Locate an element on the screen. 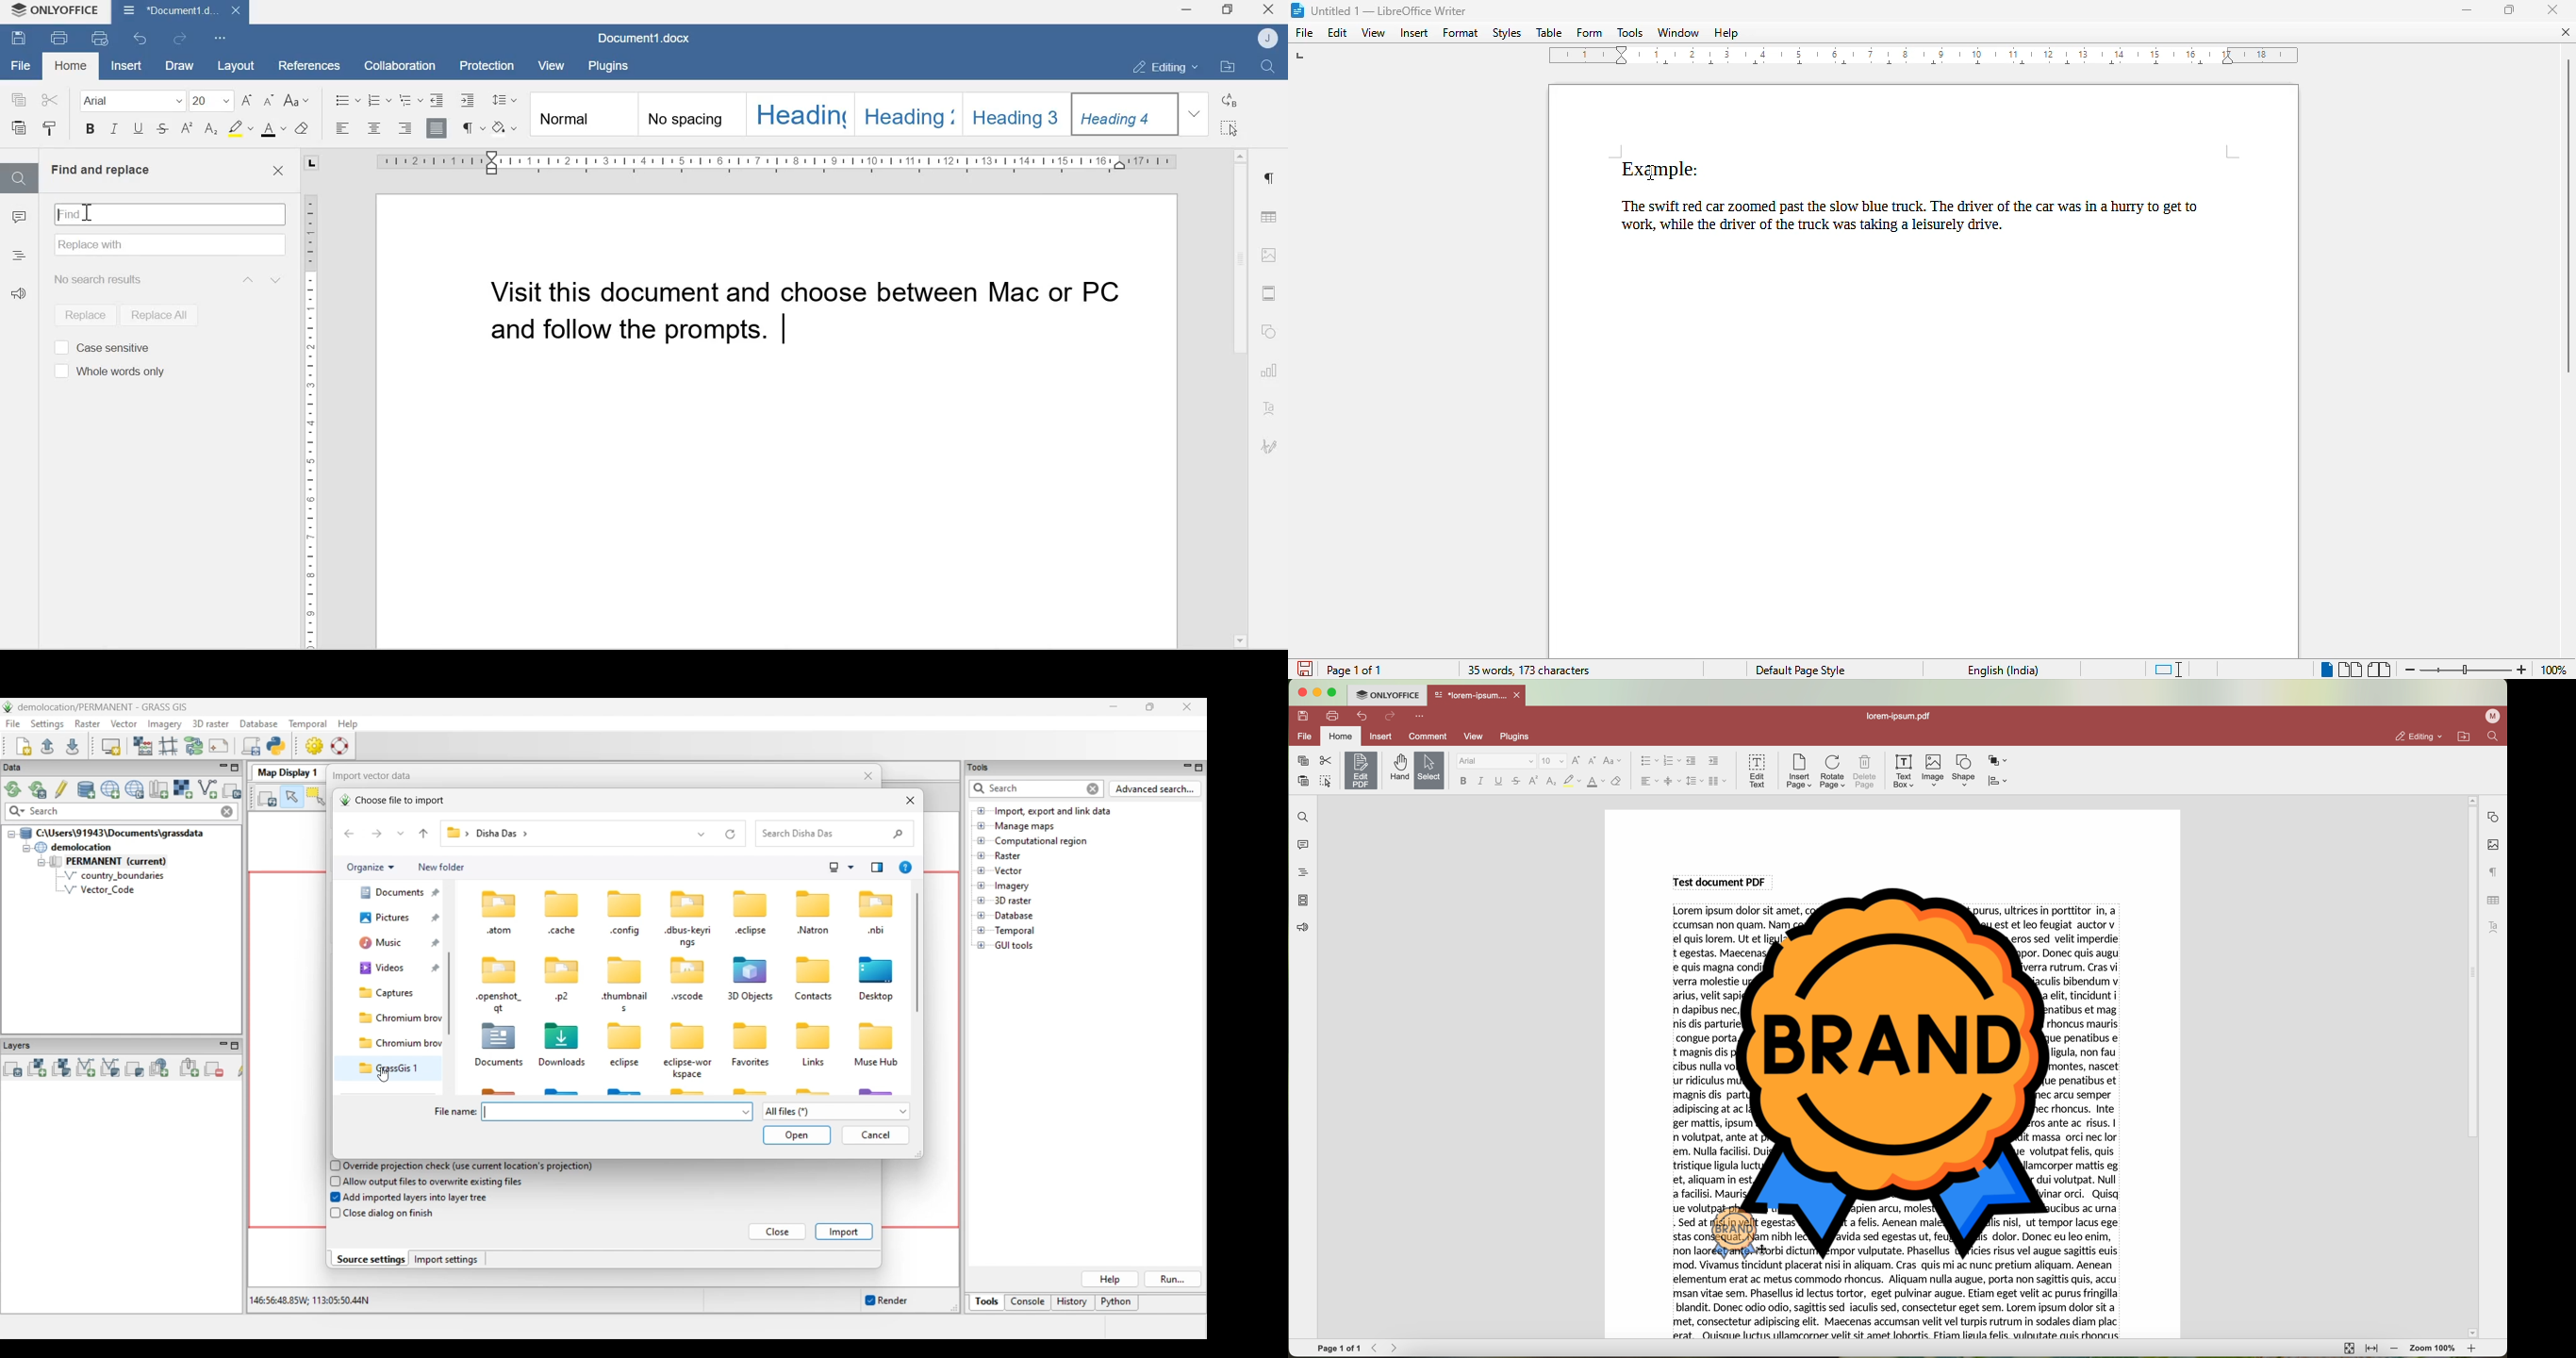 This screenshot has height=1372, width=2576. line spacing is located at coordinates (1695, 781).